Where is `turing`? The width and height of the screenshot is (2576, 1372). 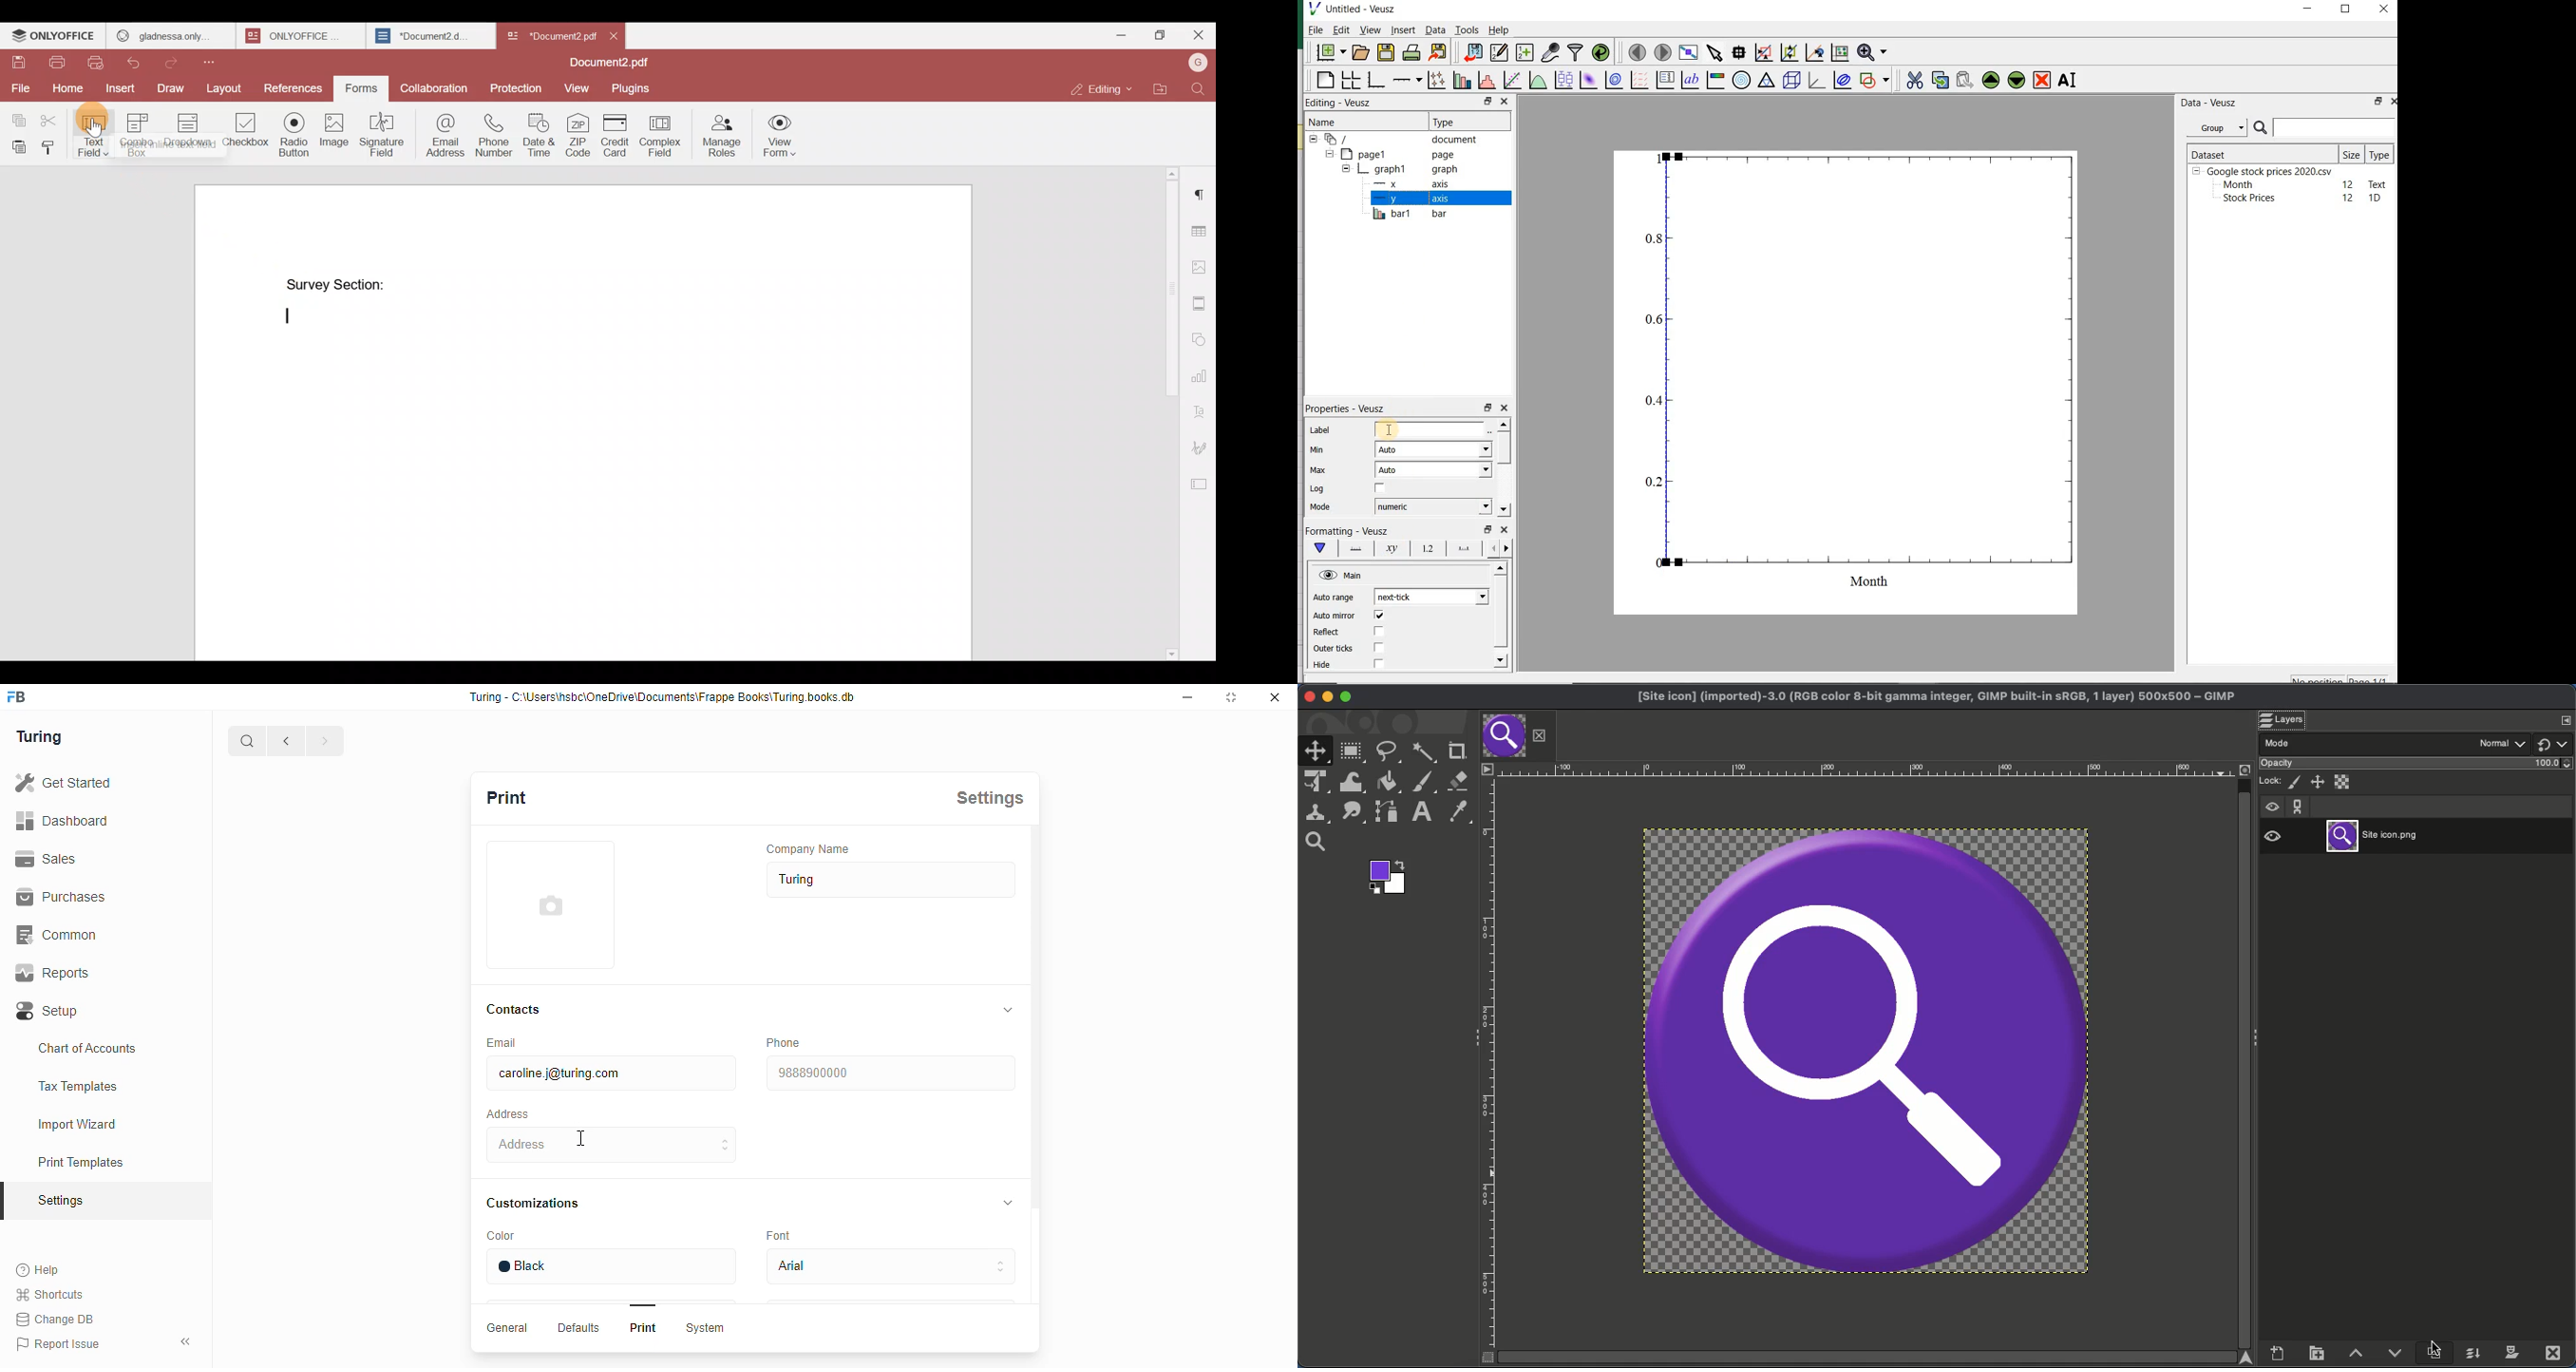
turing is located at coordinates (38, 736).